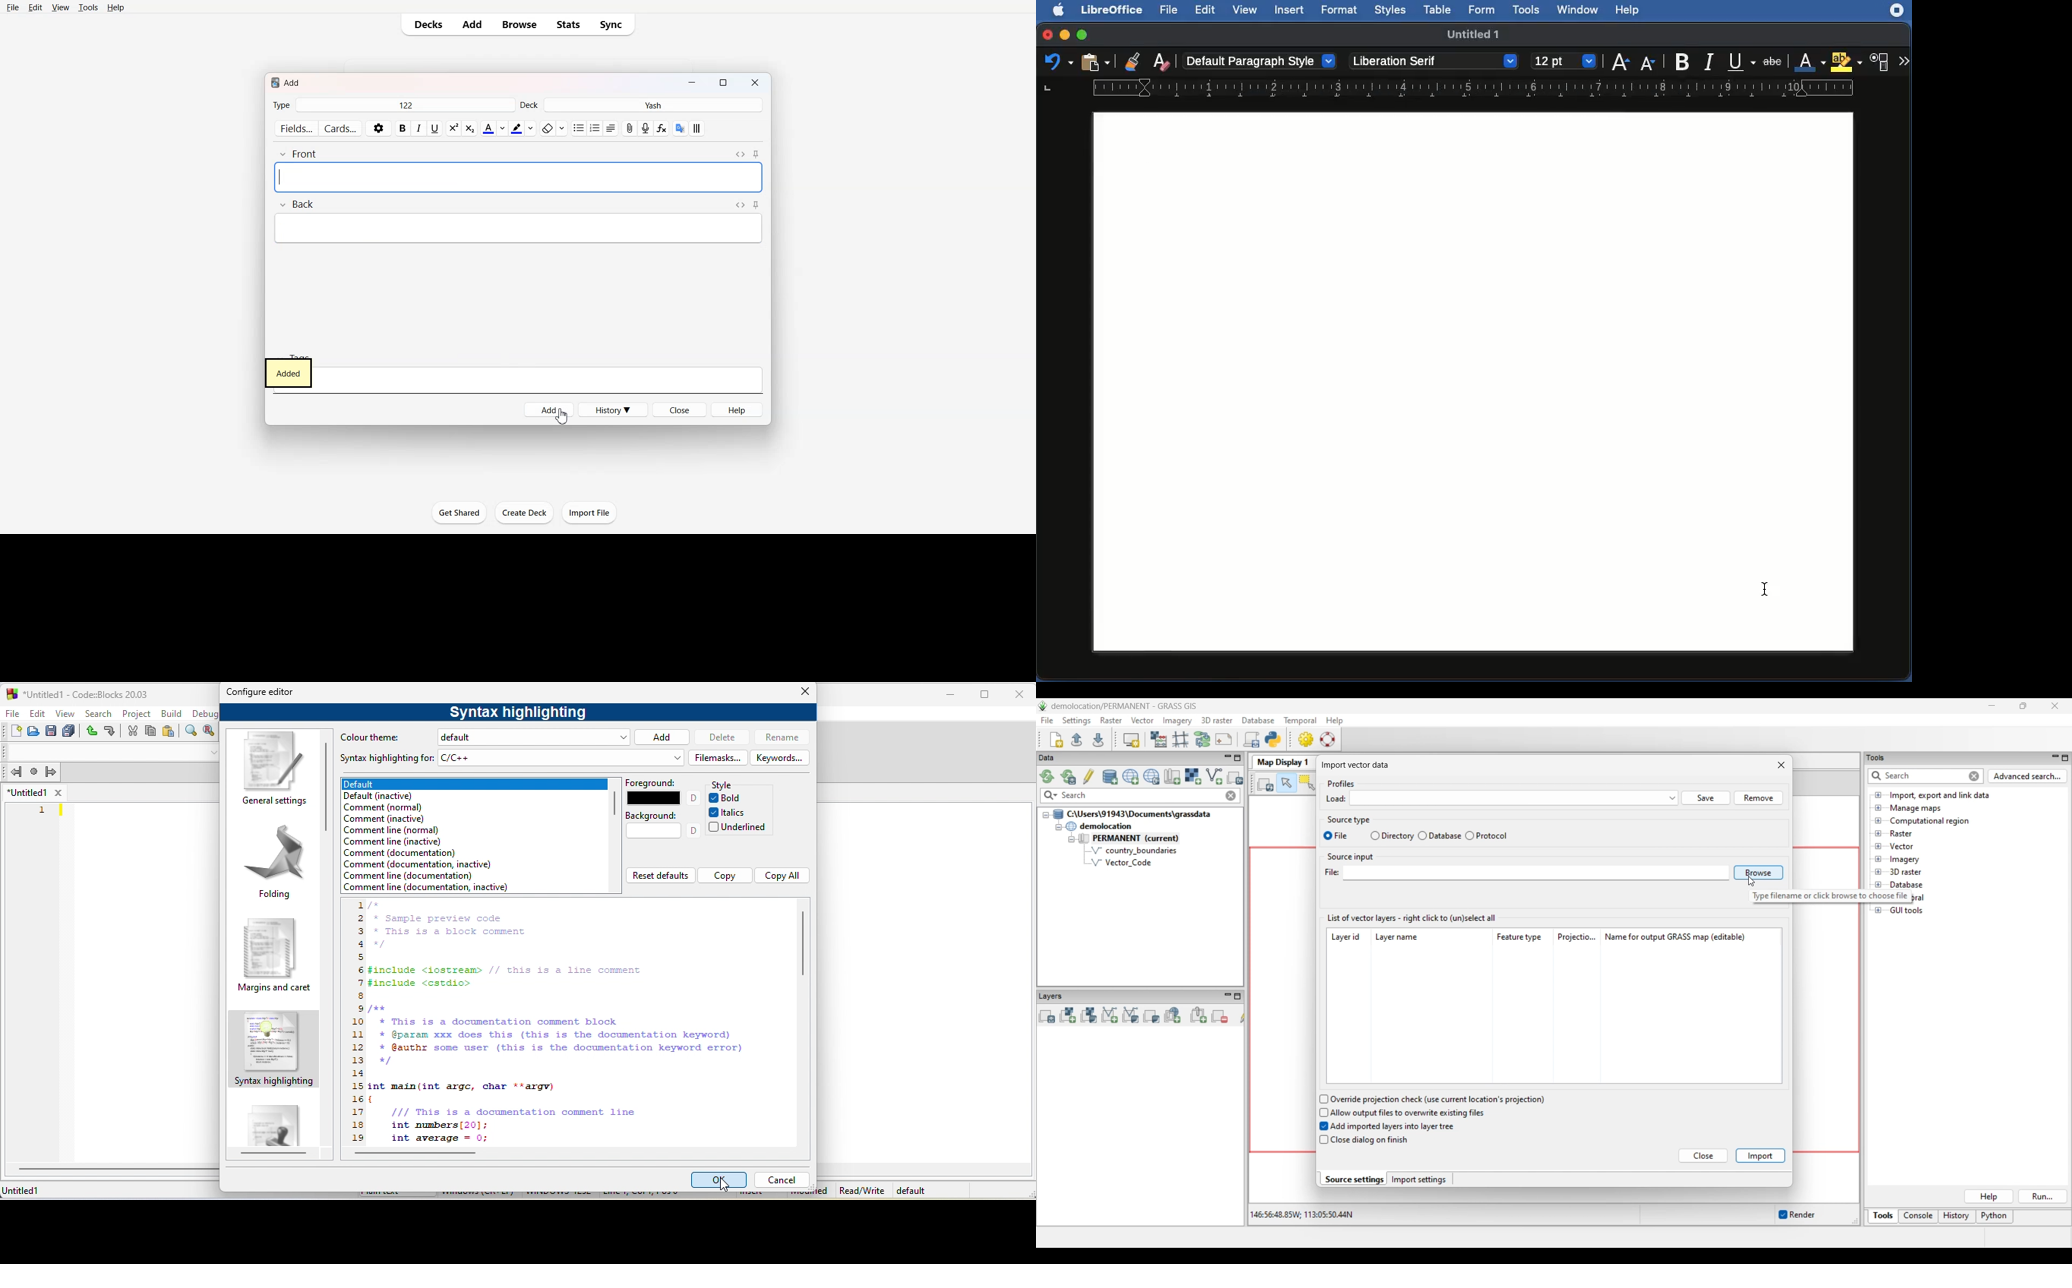 This screenshot has height=1288, width=2072. I want to click on Record Audio, so click(645, 128).